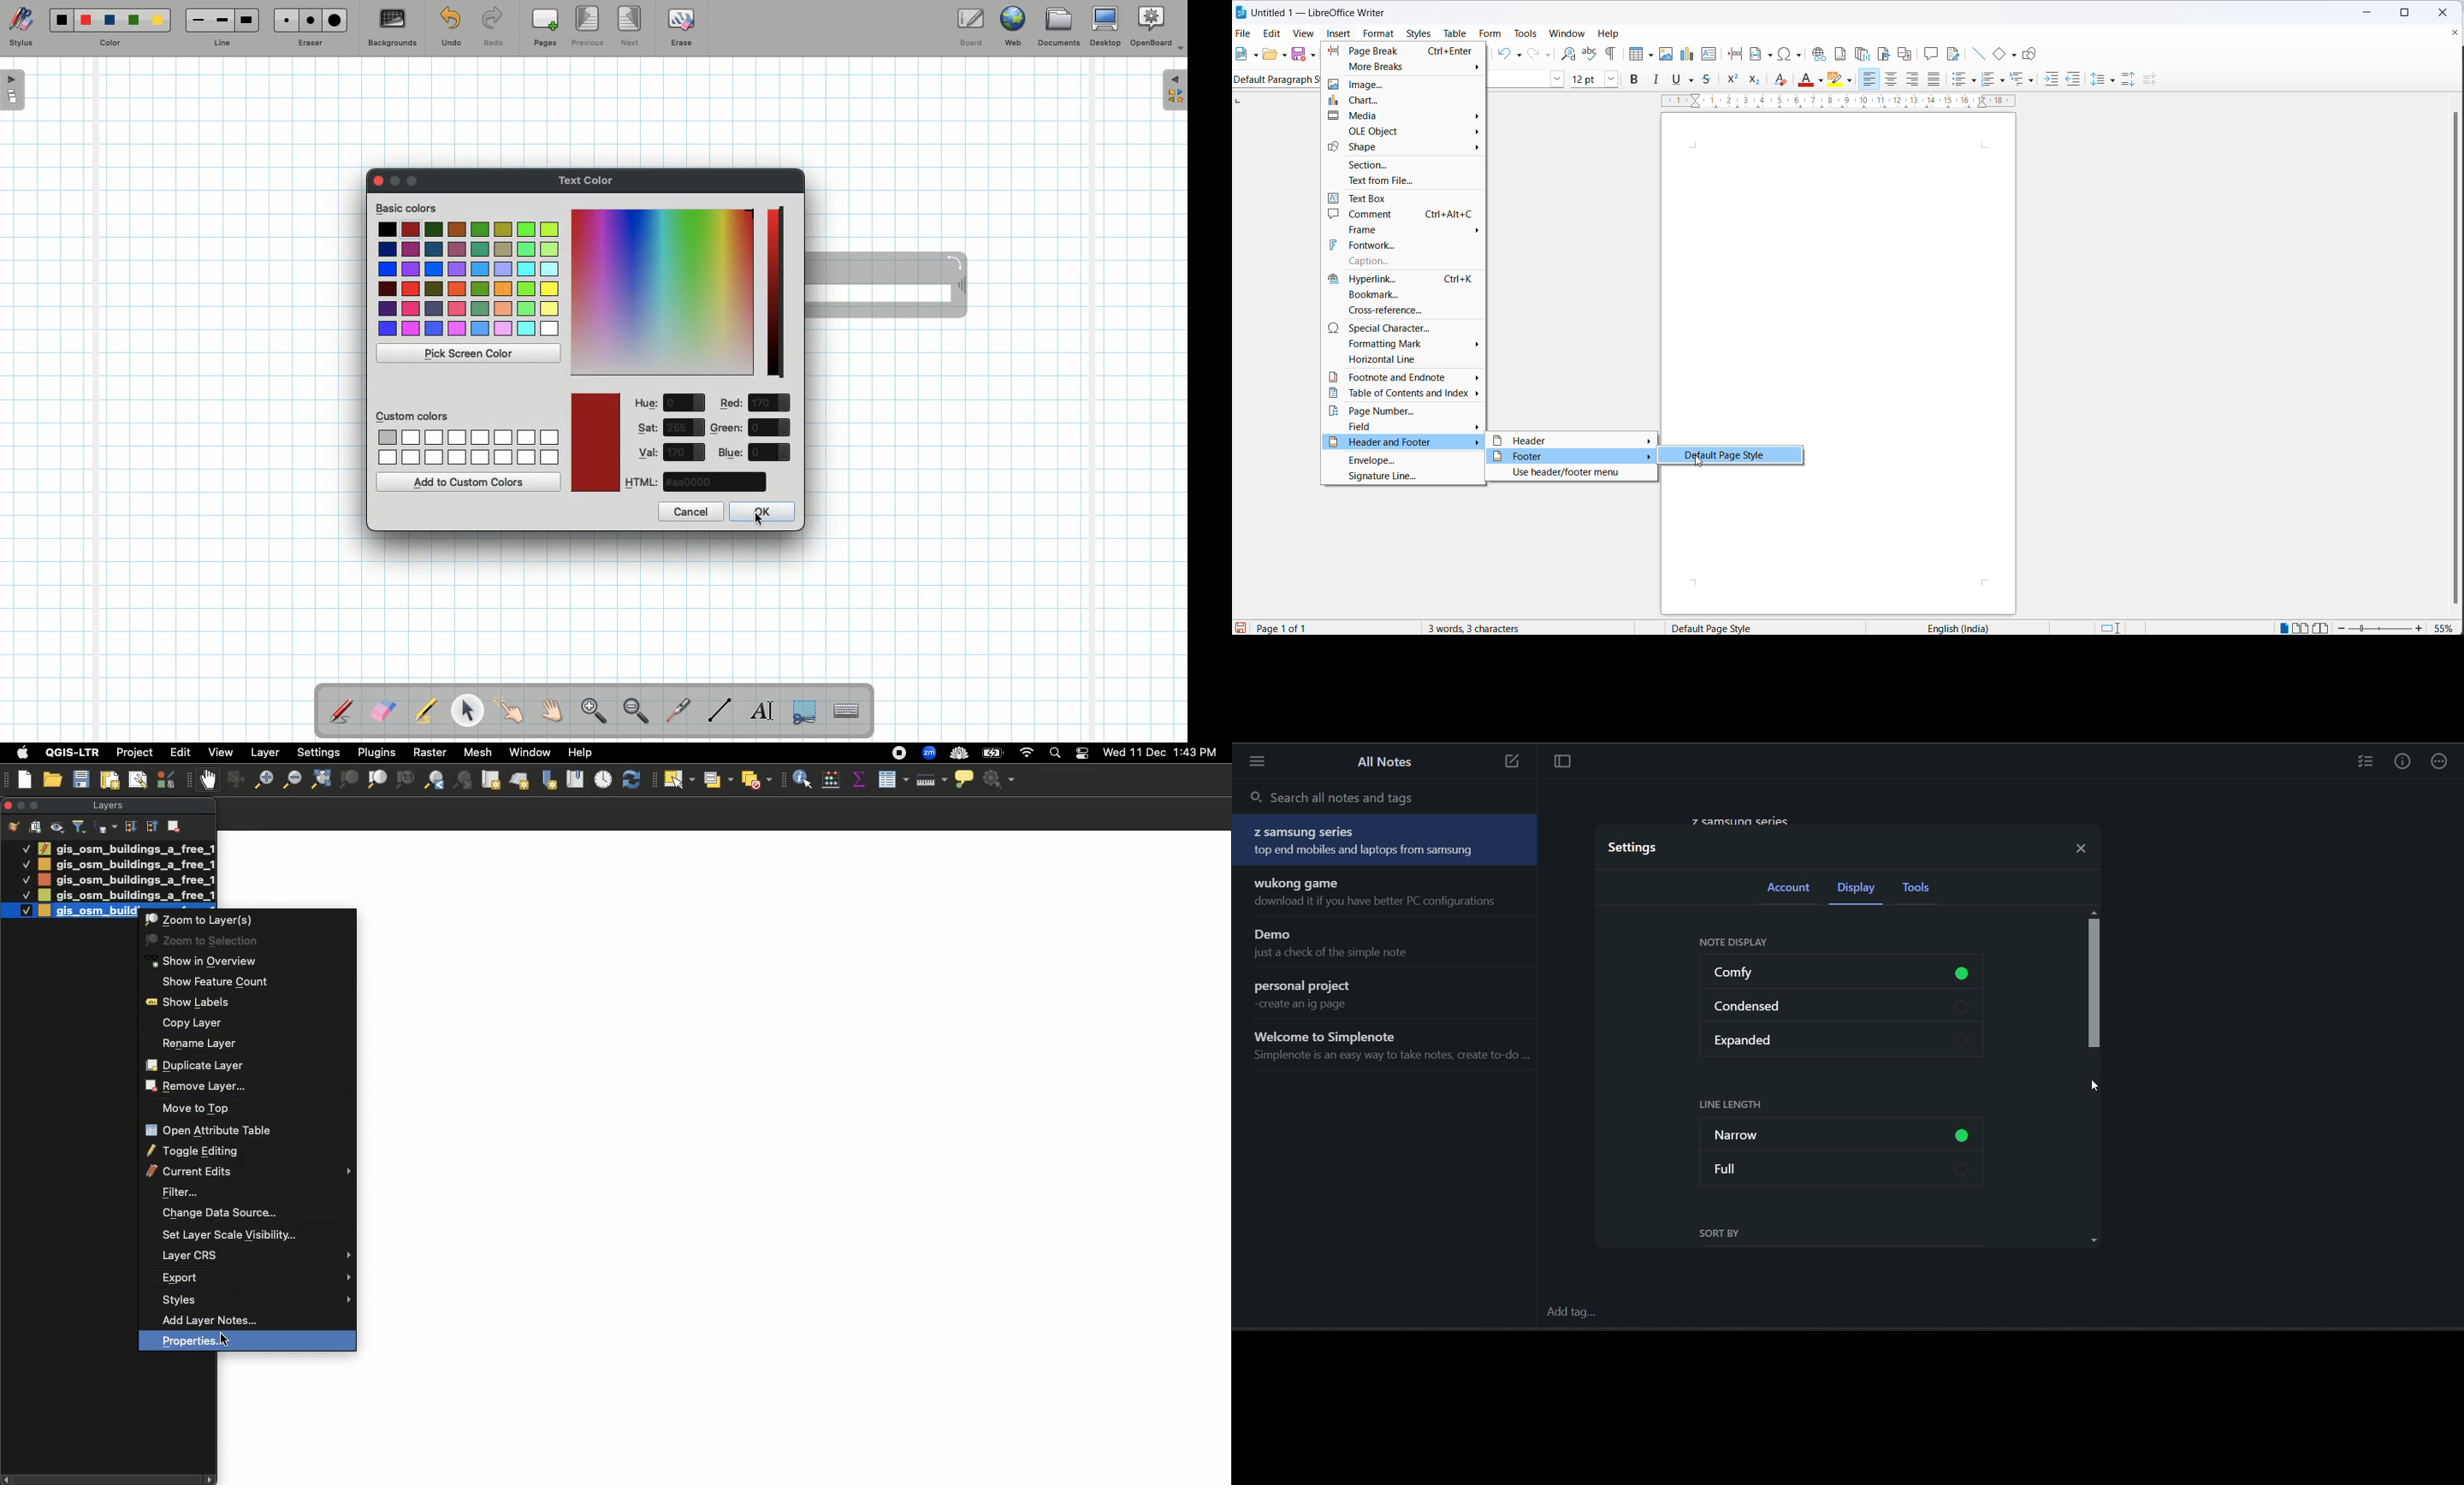  What do you see at coordinates (2152, 78) in the screenshot?
I see `decrease paragraph spacing` at bounding box center [2152, 78].